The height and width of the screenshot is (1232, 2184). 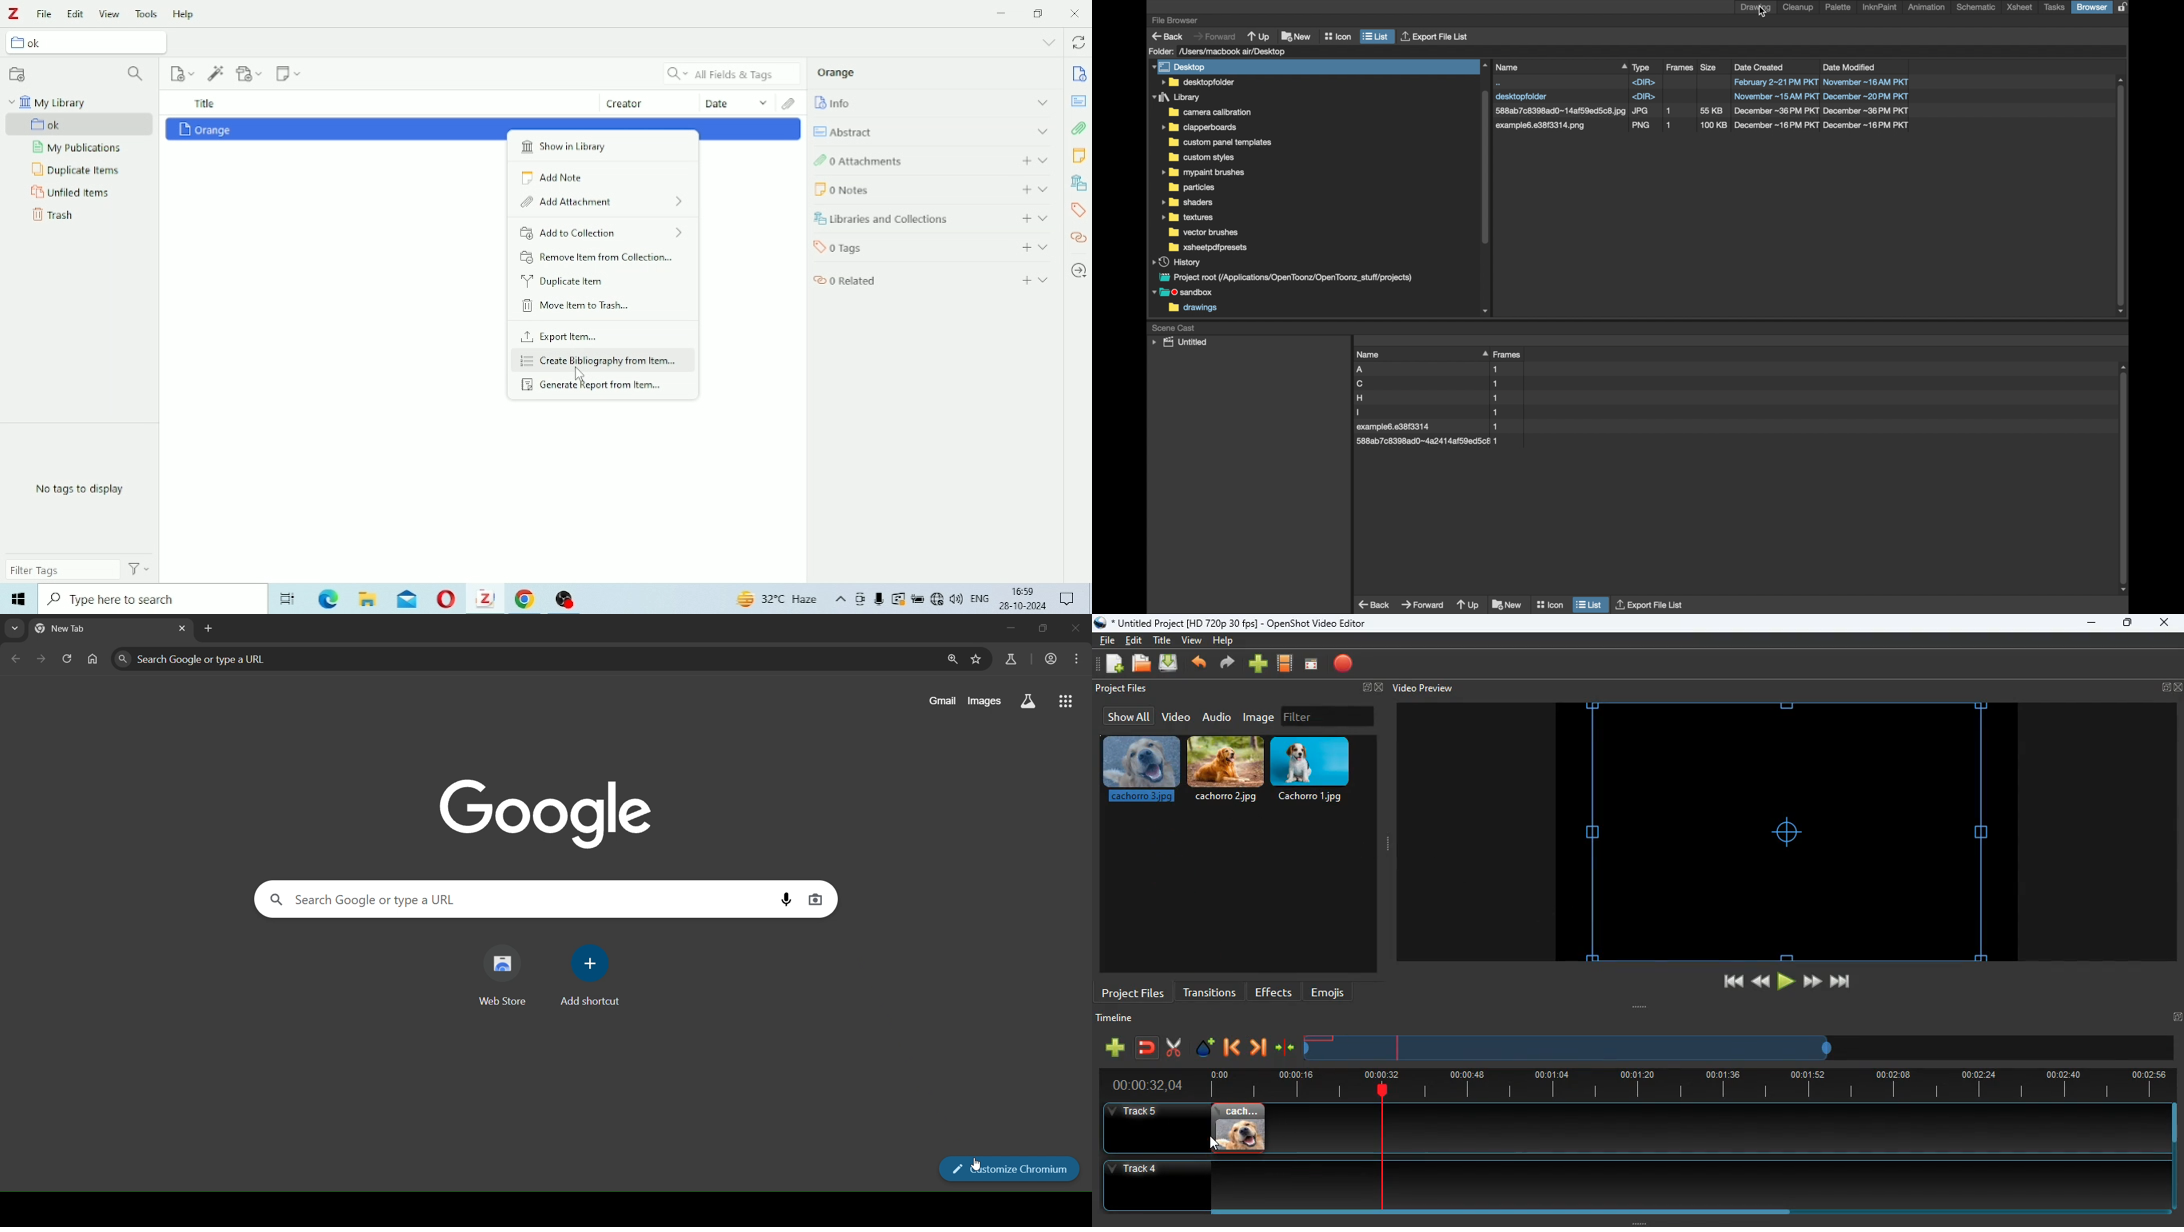 What do you see at coordinates (554, 178) in the screenshot?
I see `Add Note` at bounding box center [554, 178].